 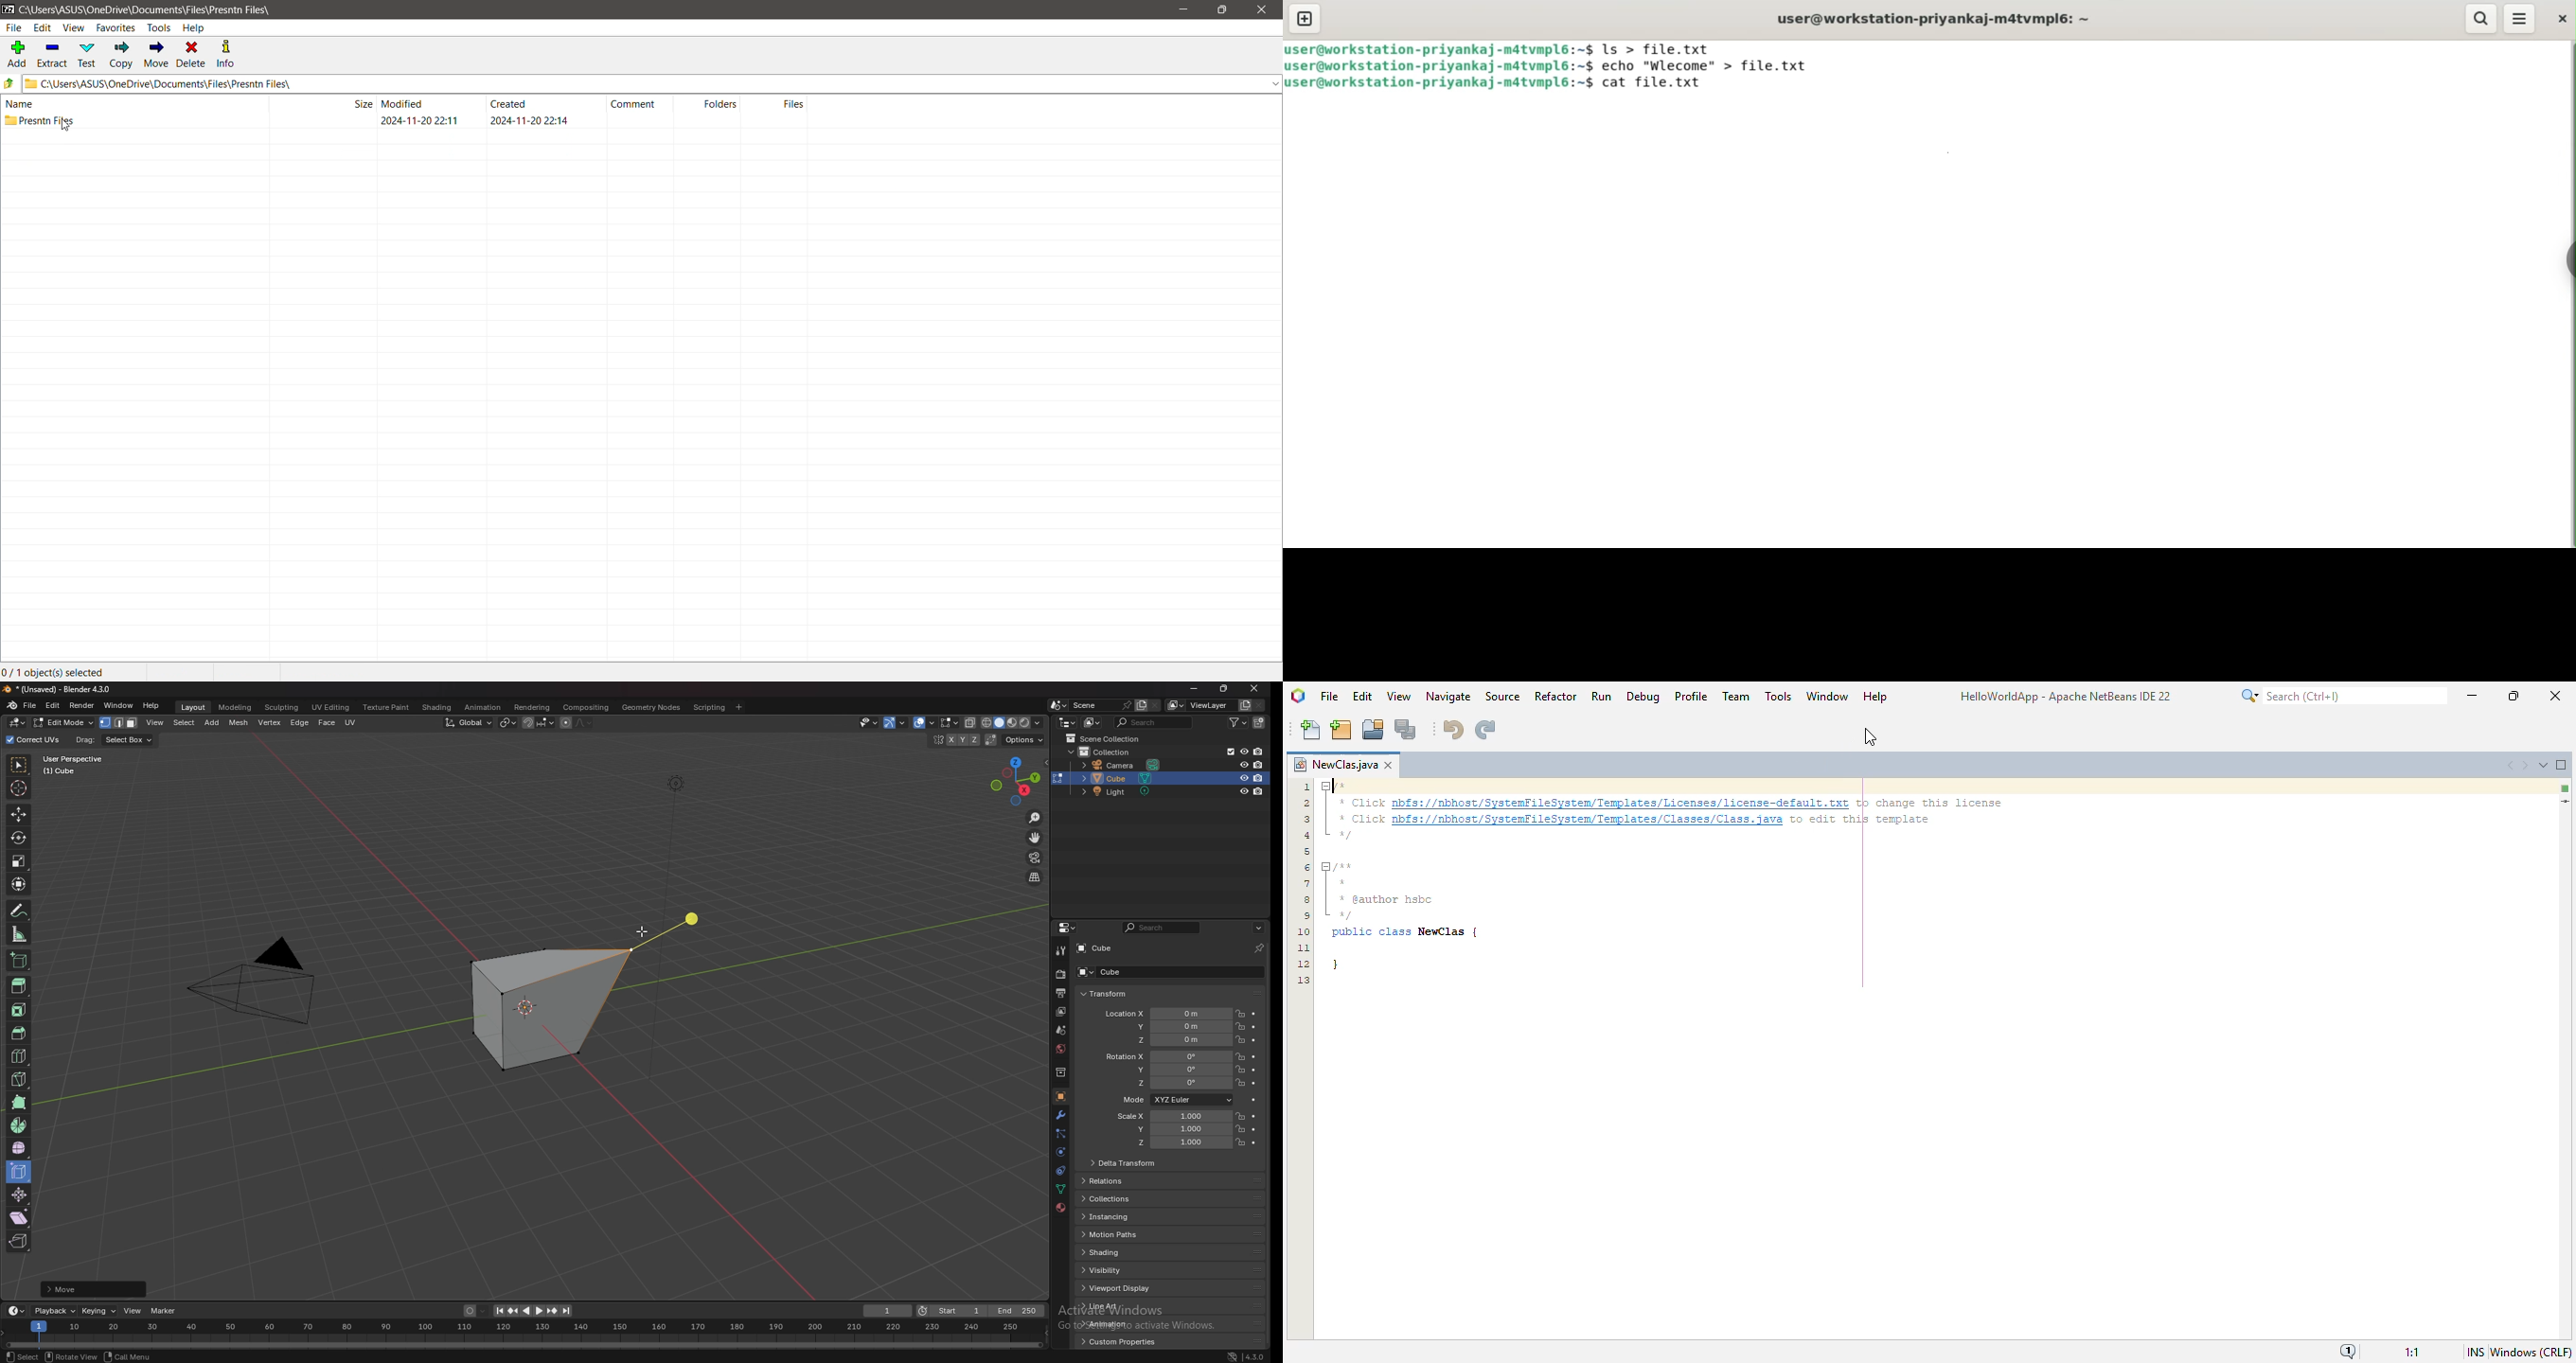 I want to click on marker, so click(x=164, y=1311).